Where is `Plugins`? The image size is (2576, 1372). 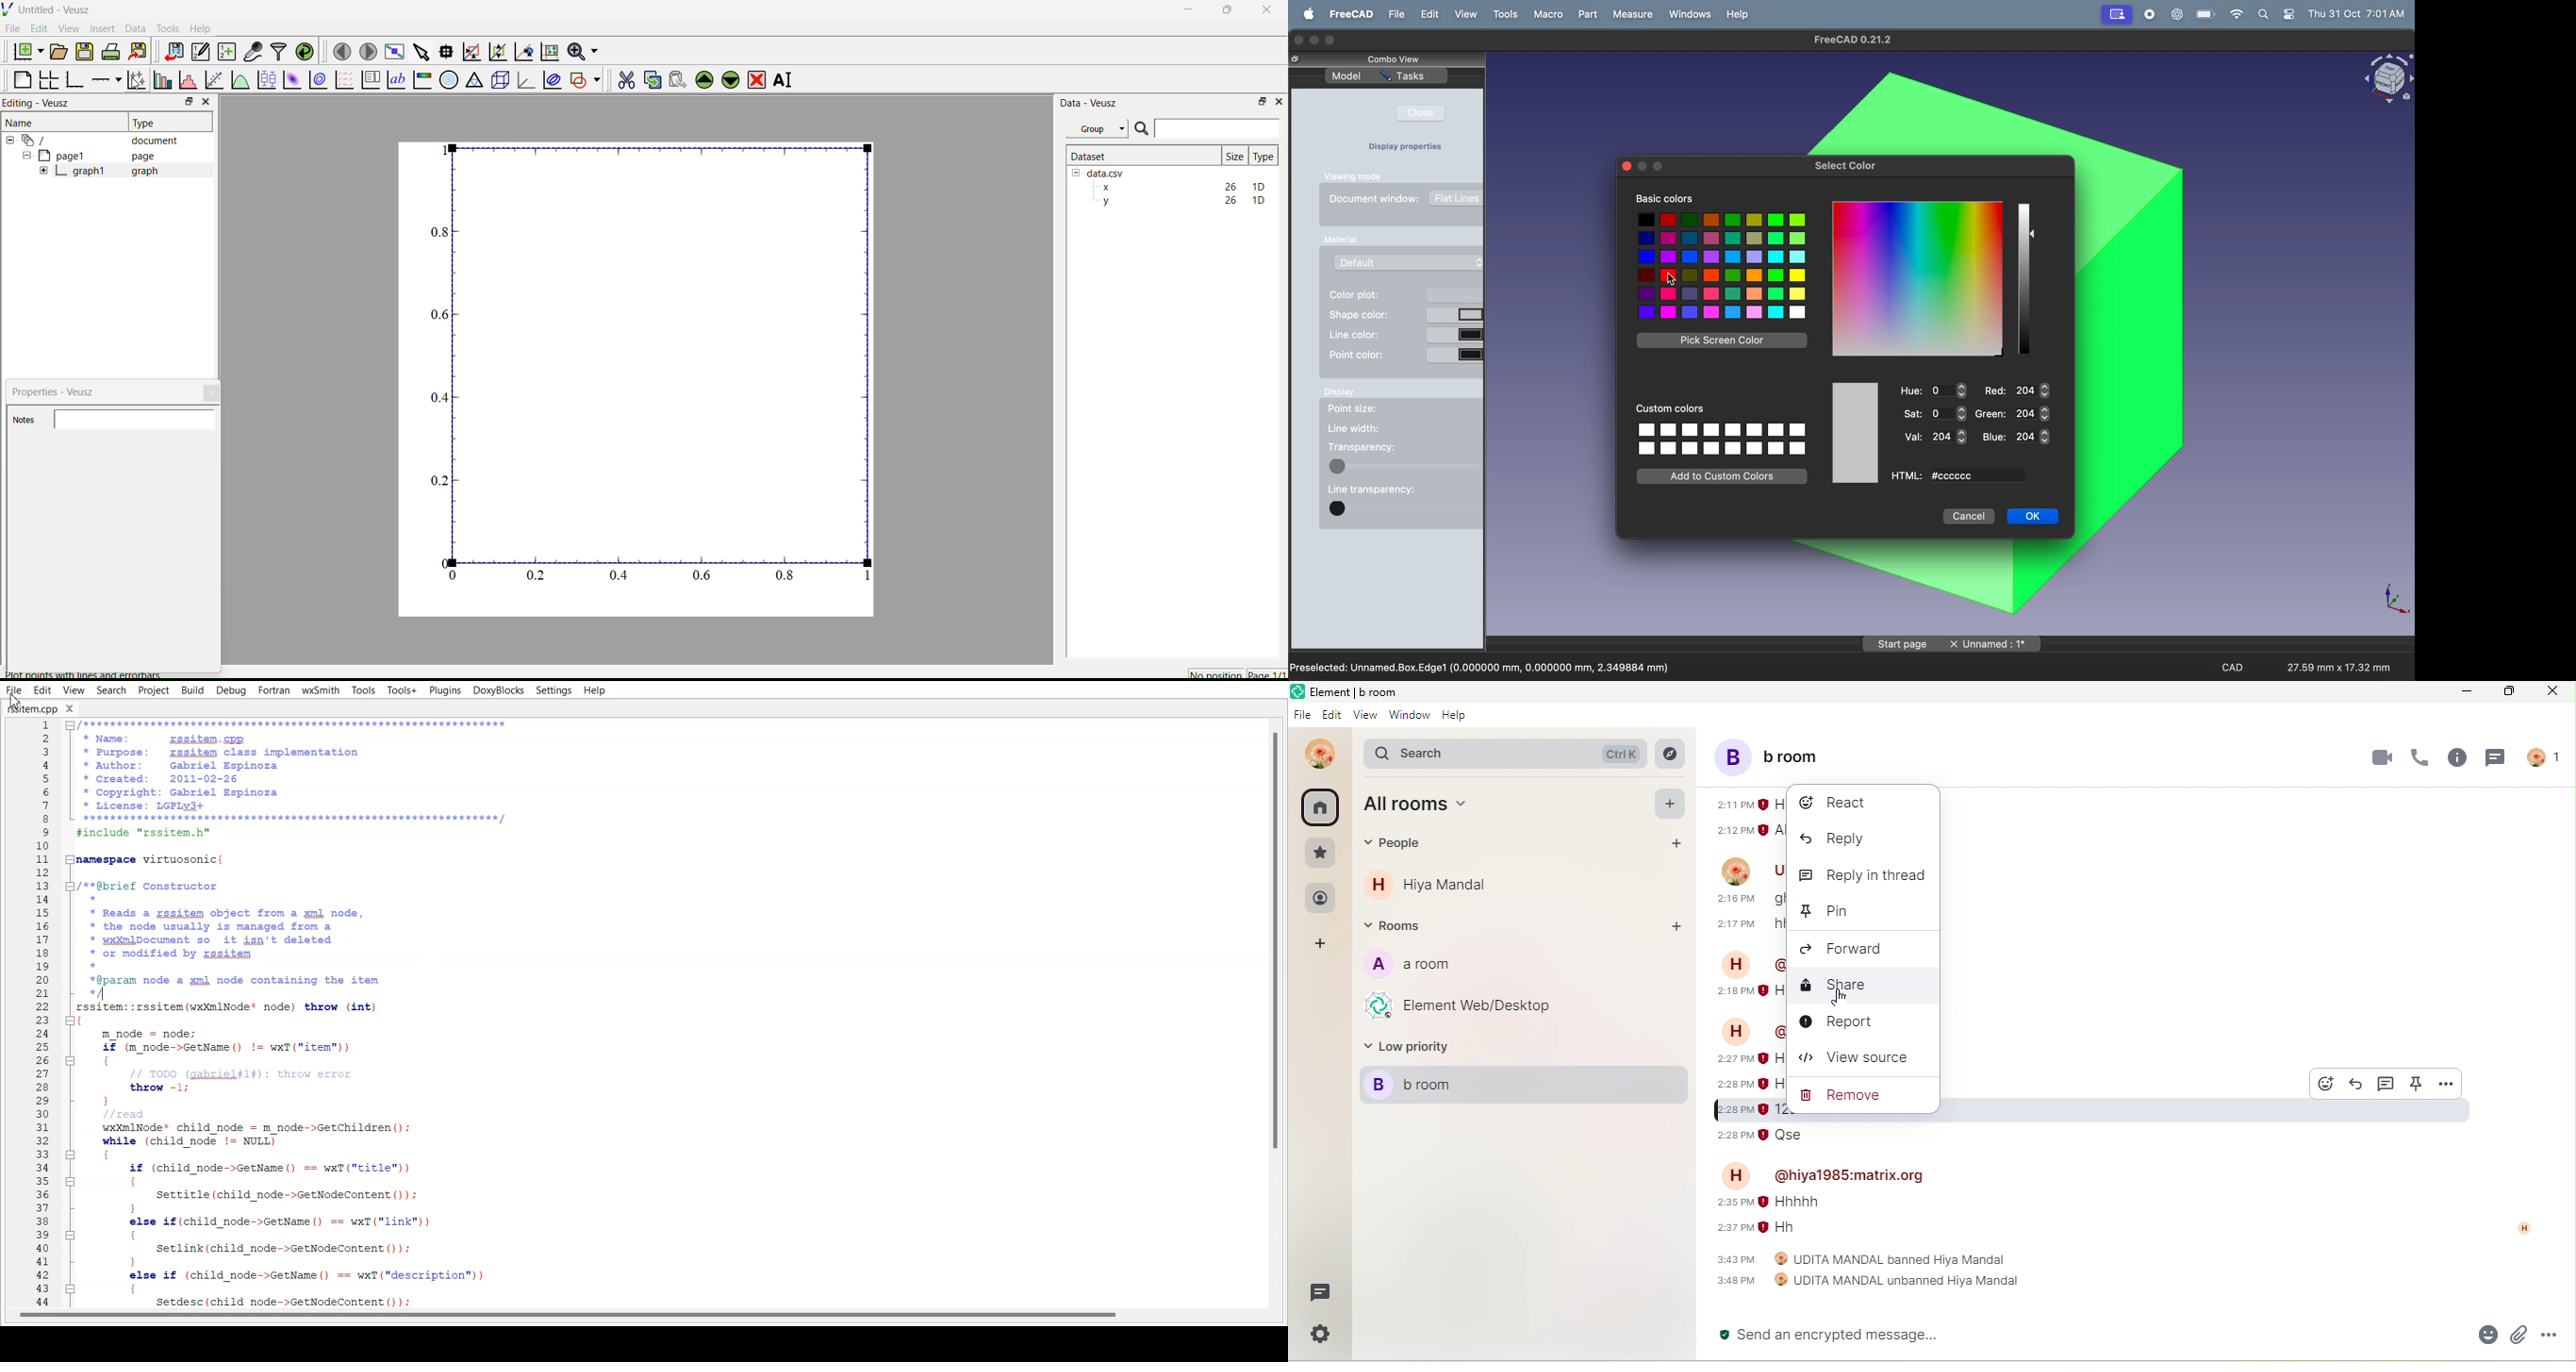 Plugins is located at coordinates (444, 690).